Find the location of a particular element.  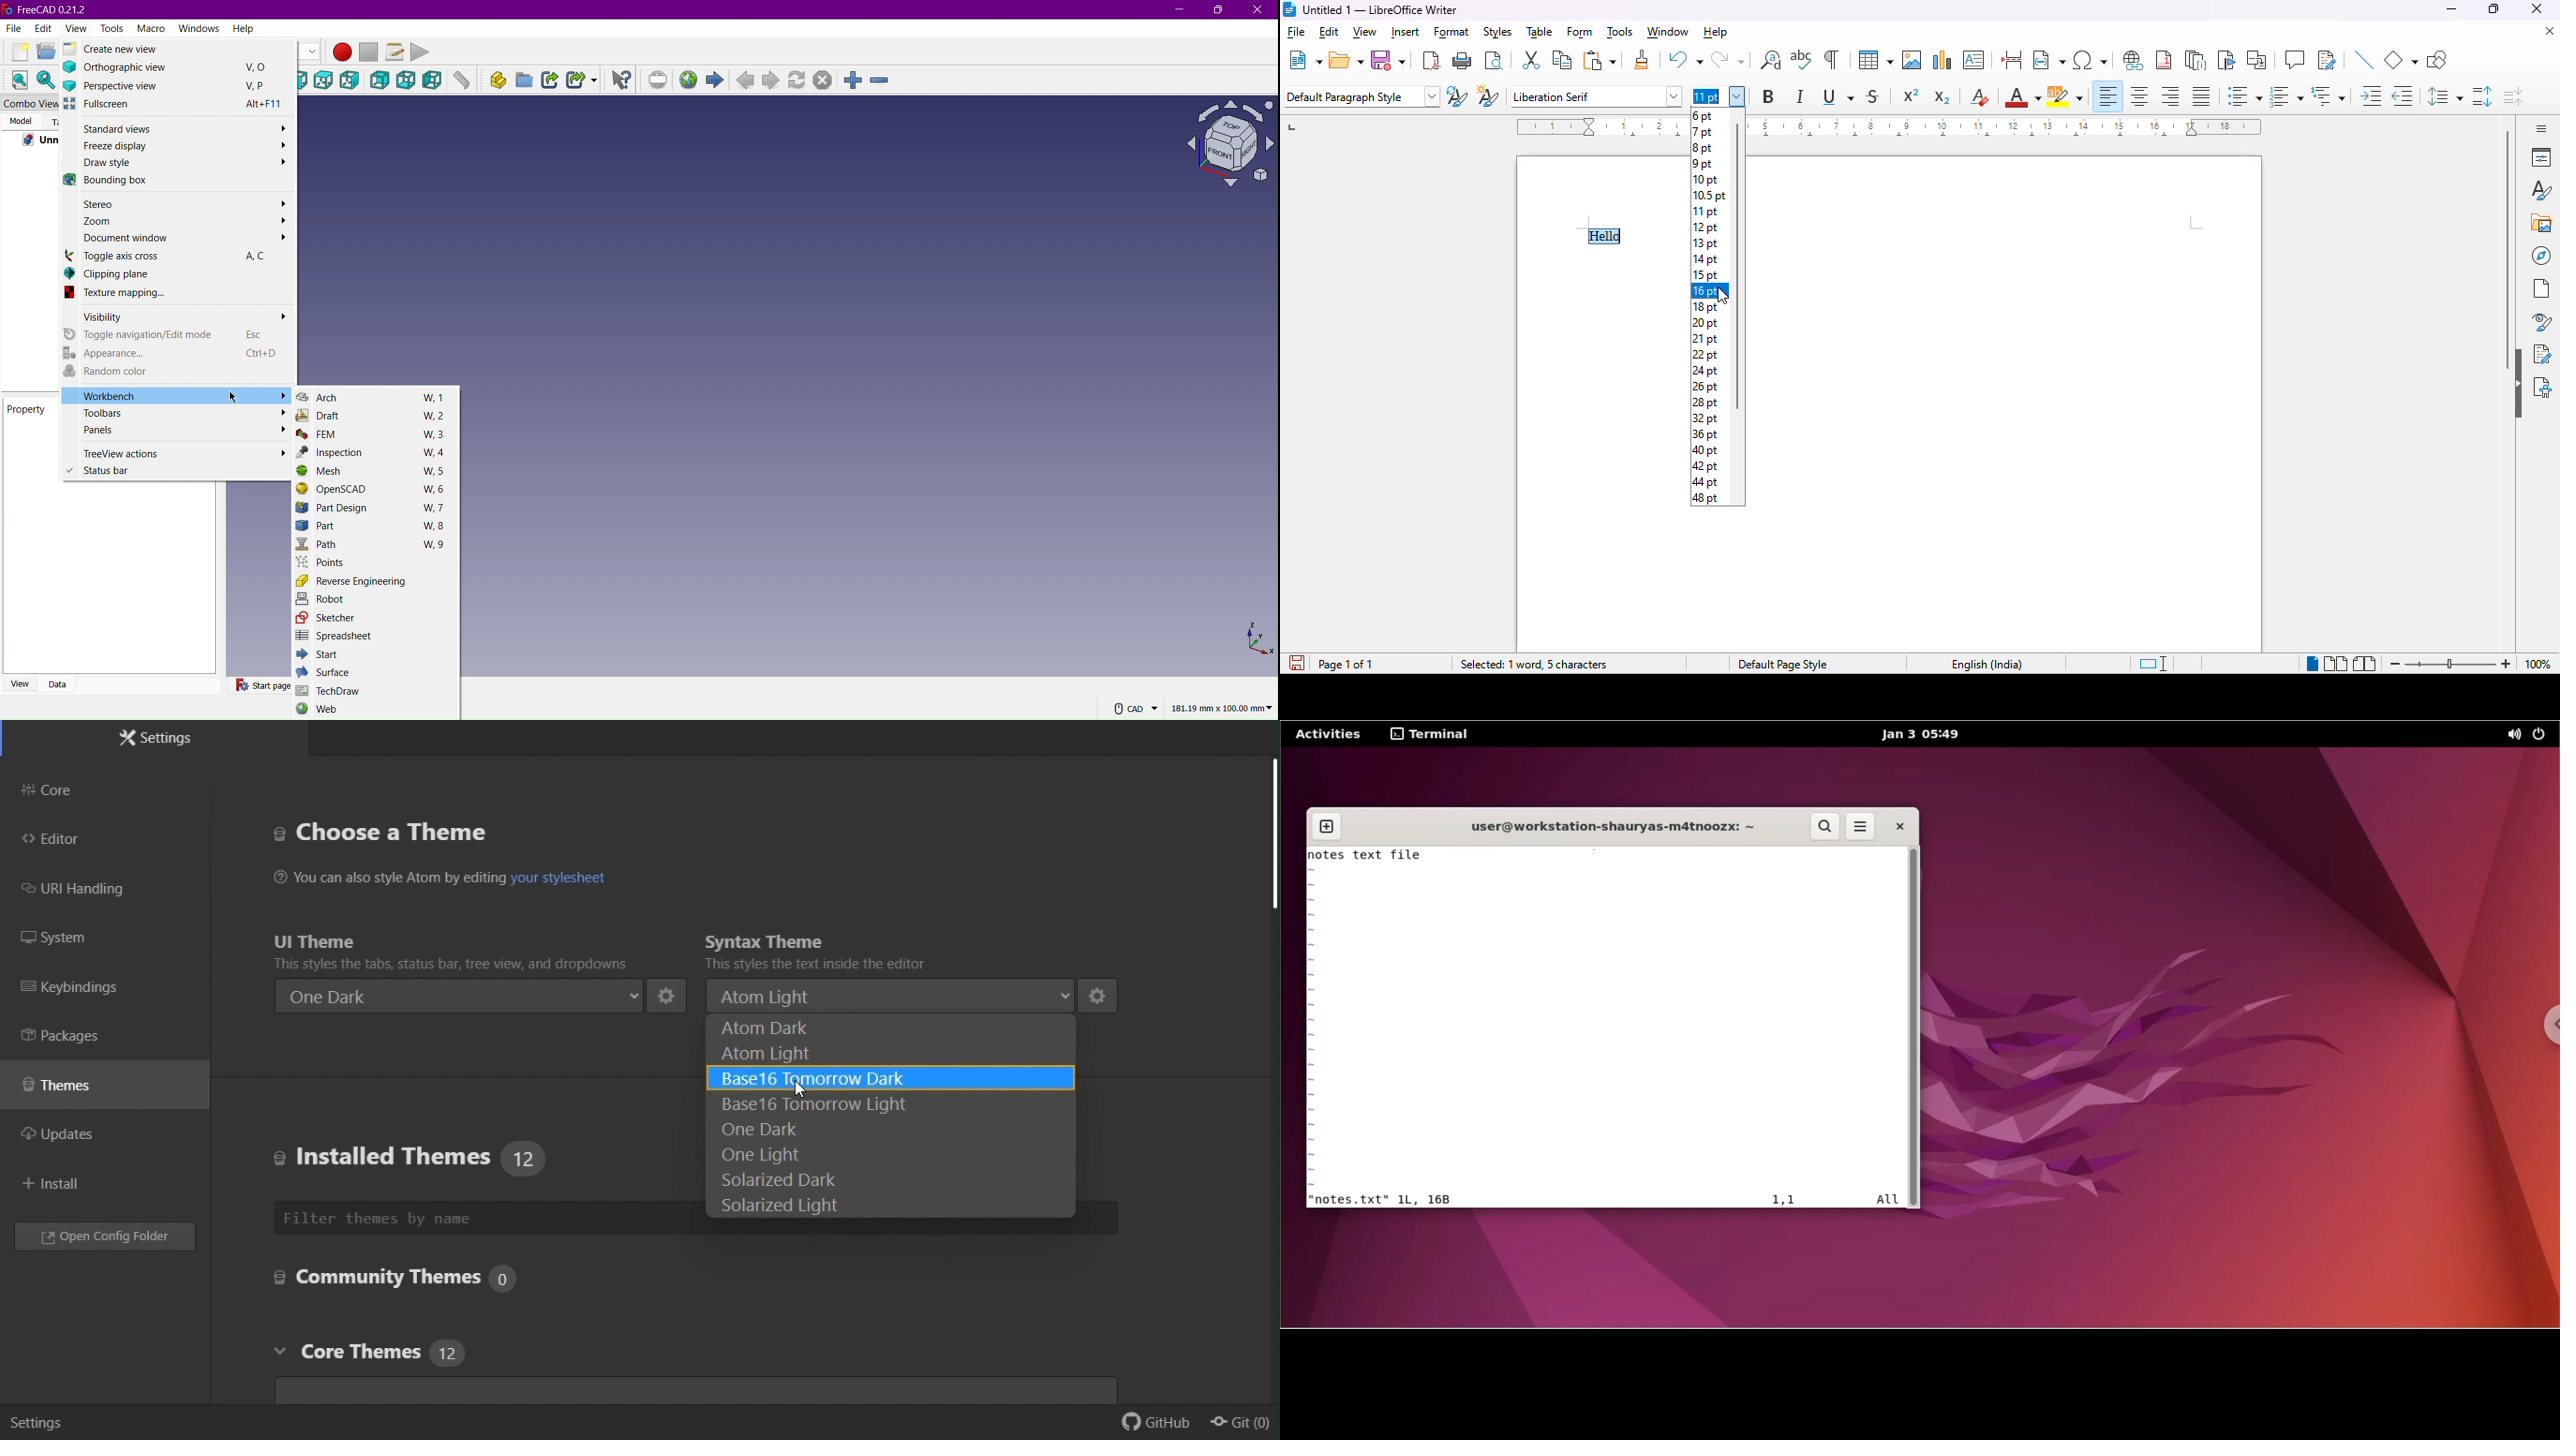

Tools is located at coordinates (117, 28).